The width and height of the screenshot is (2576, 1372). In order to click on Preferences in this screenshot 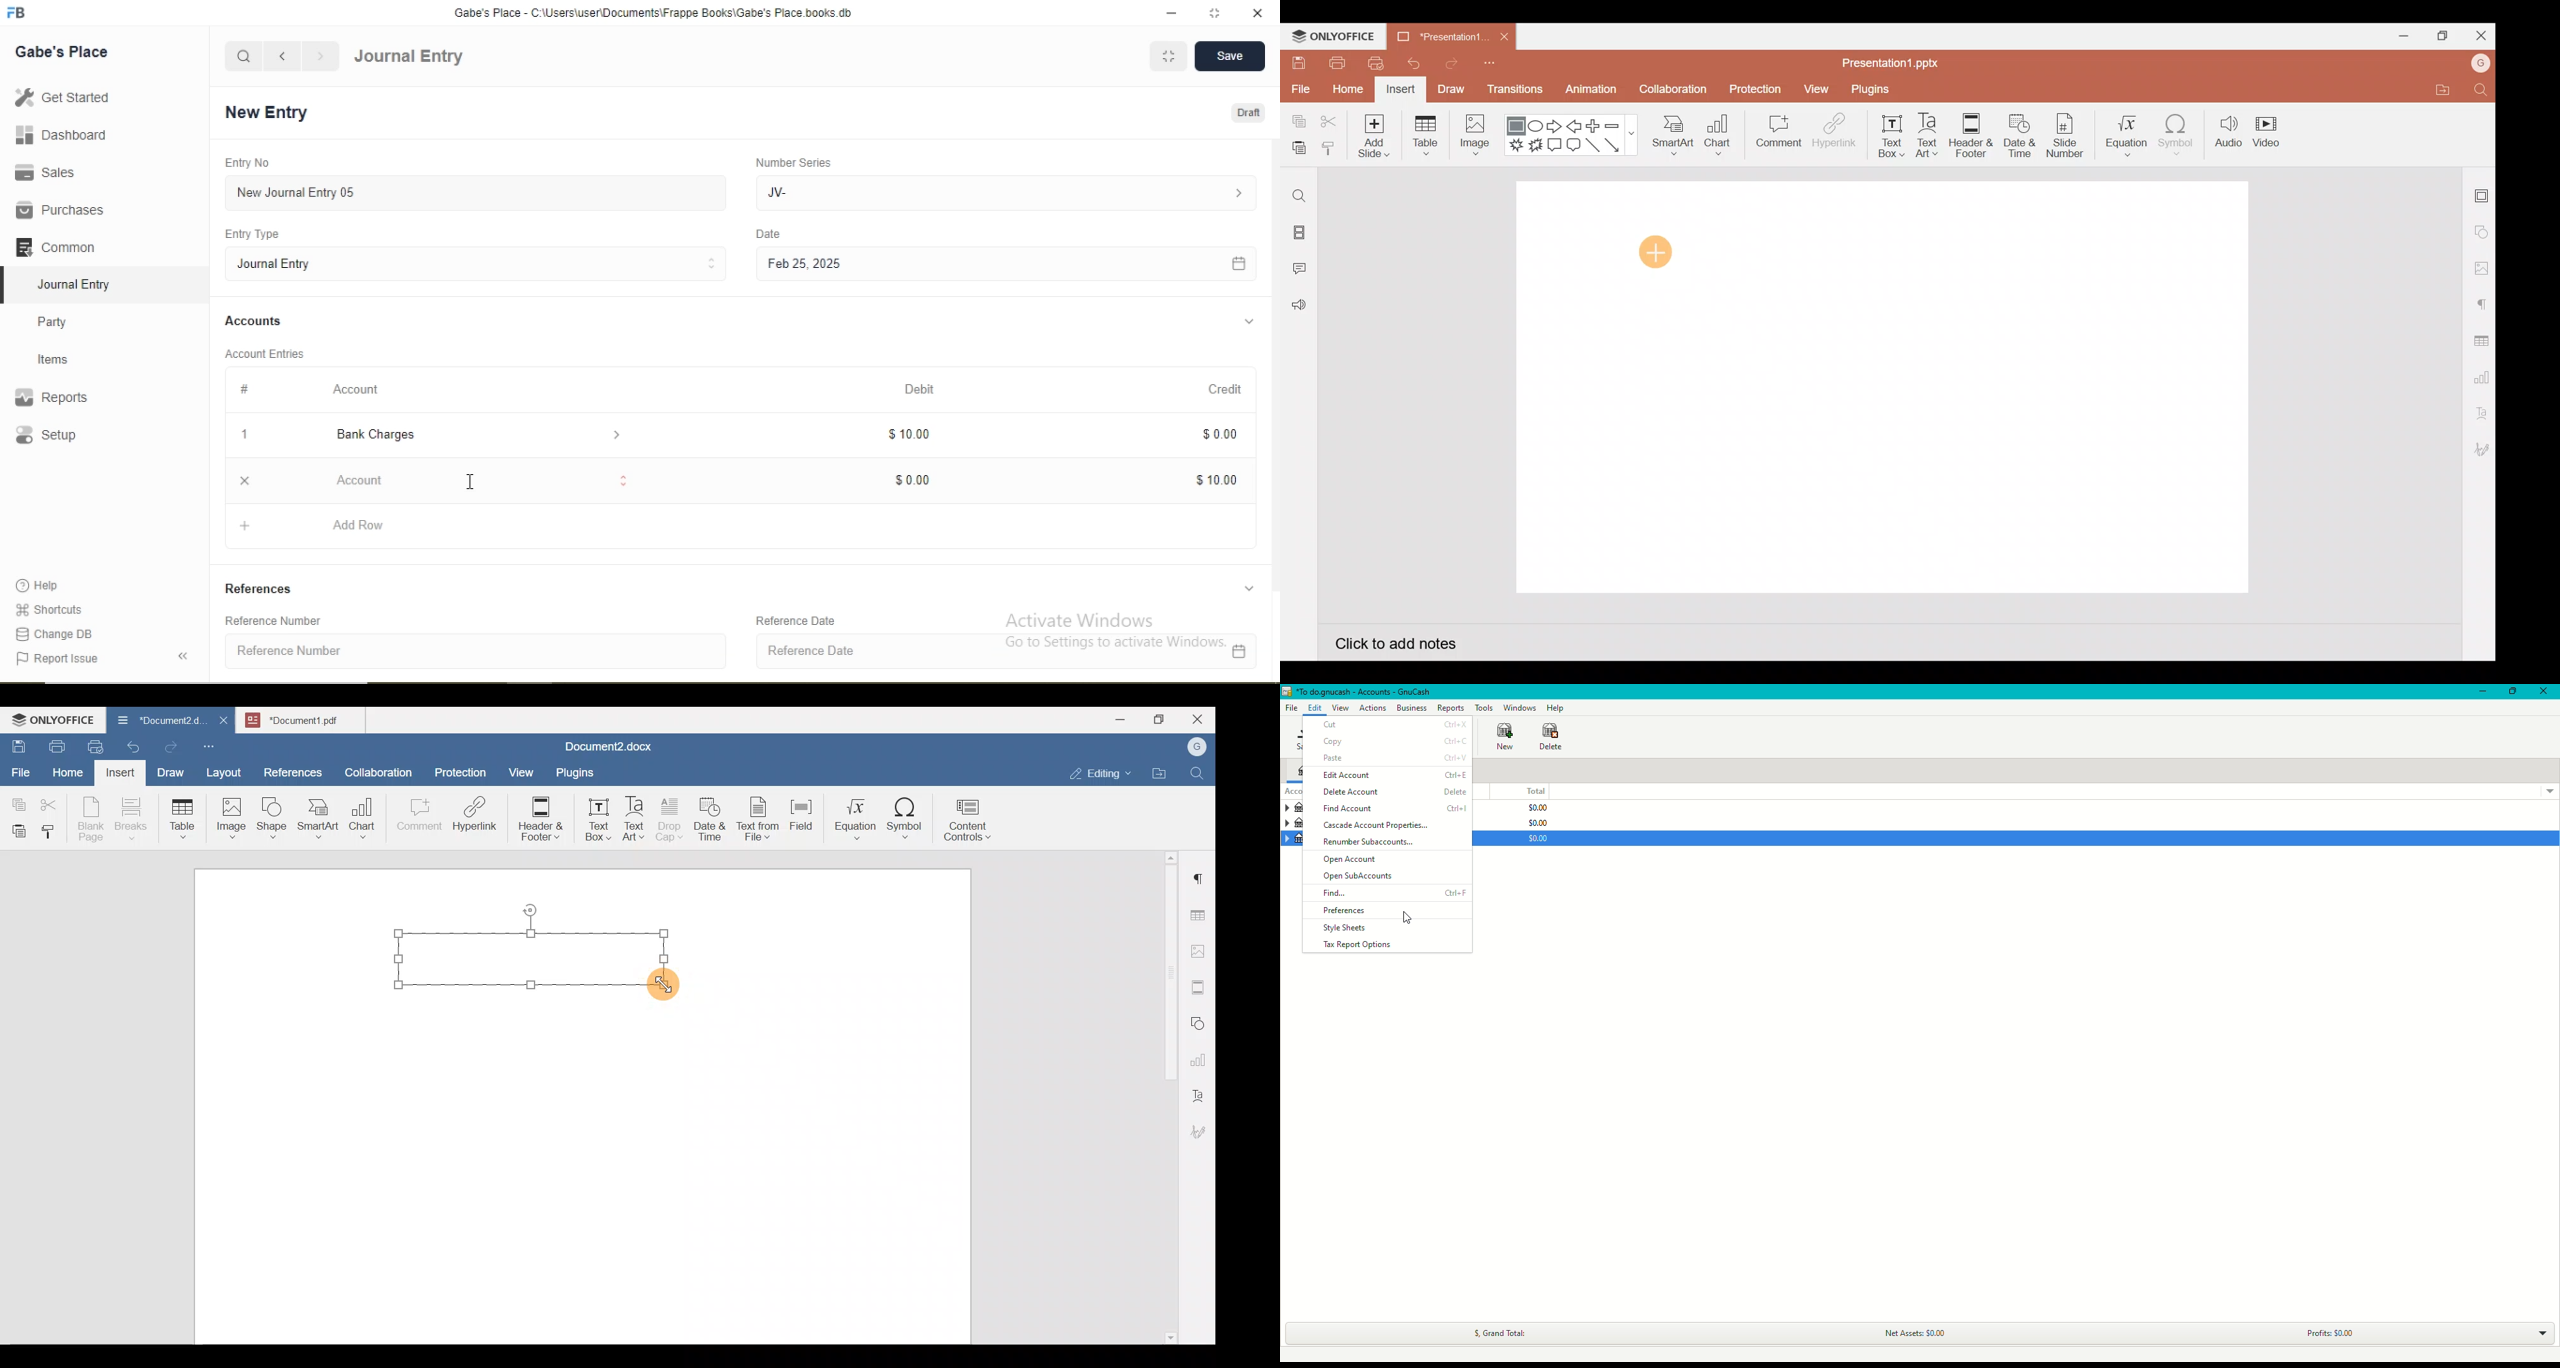, I will do `click(1345, 911)`.